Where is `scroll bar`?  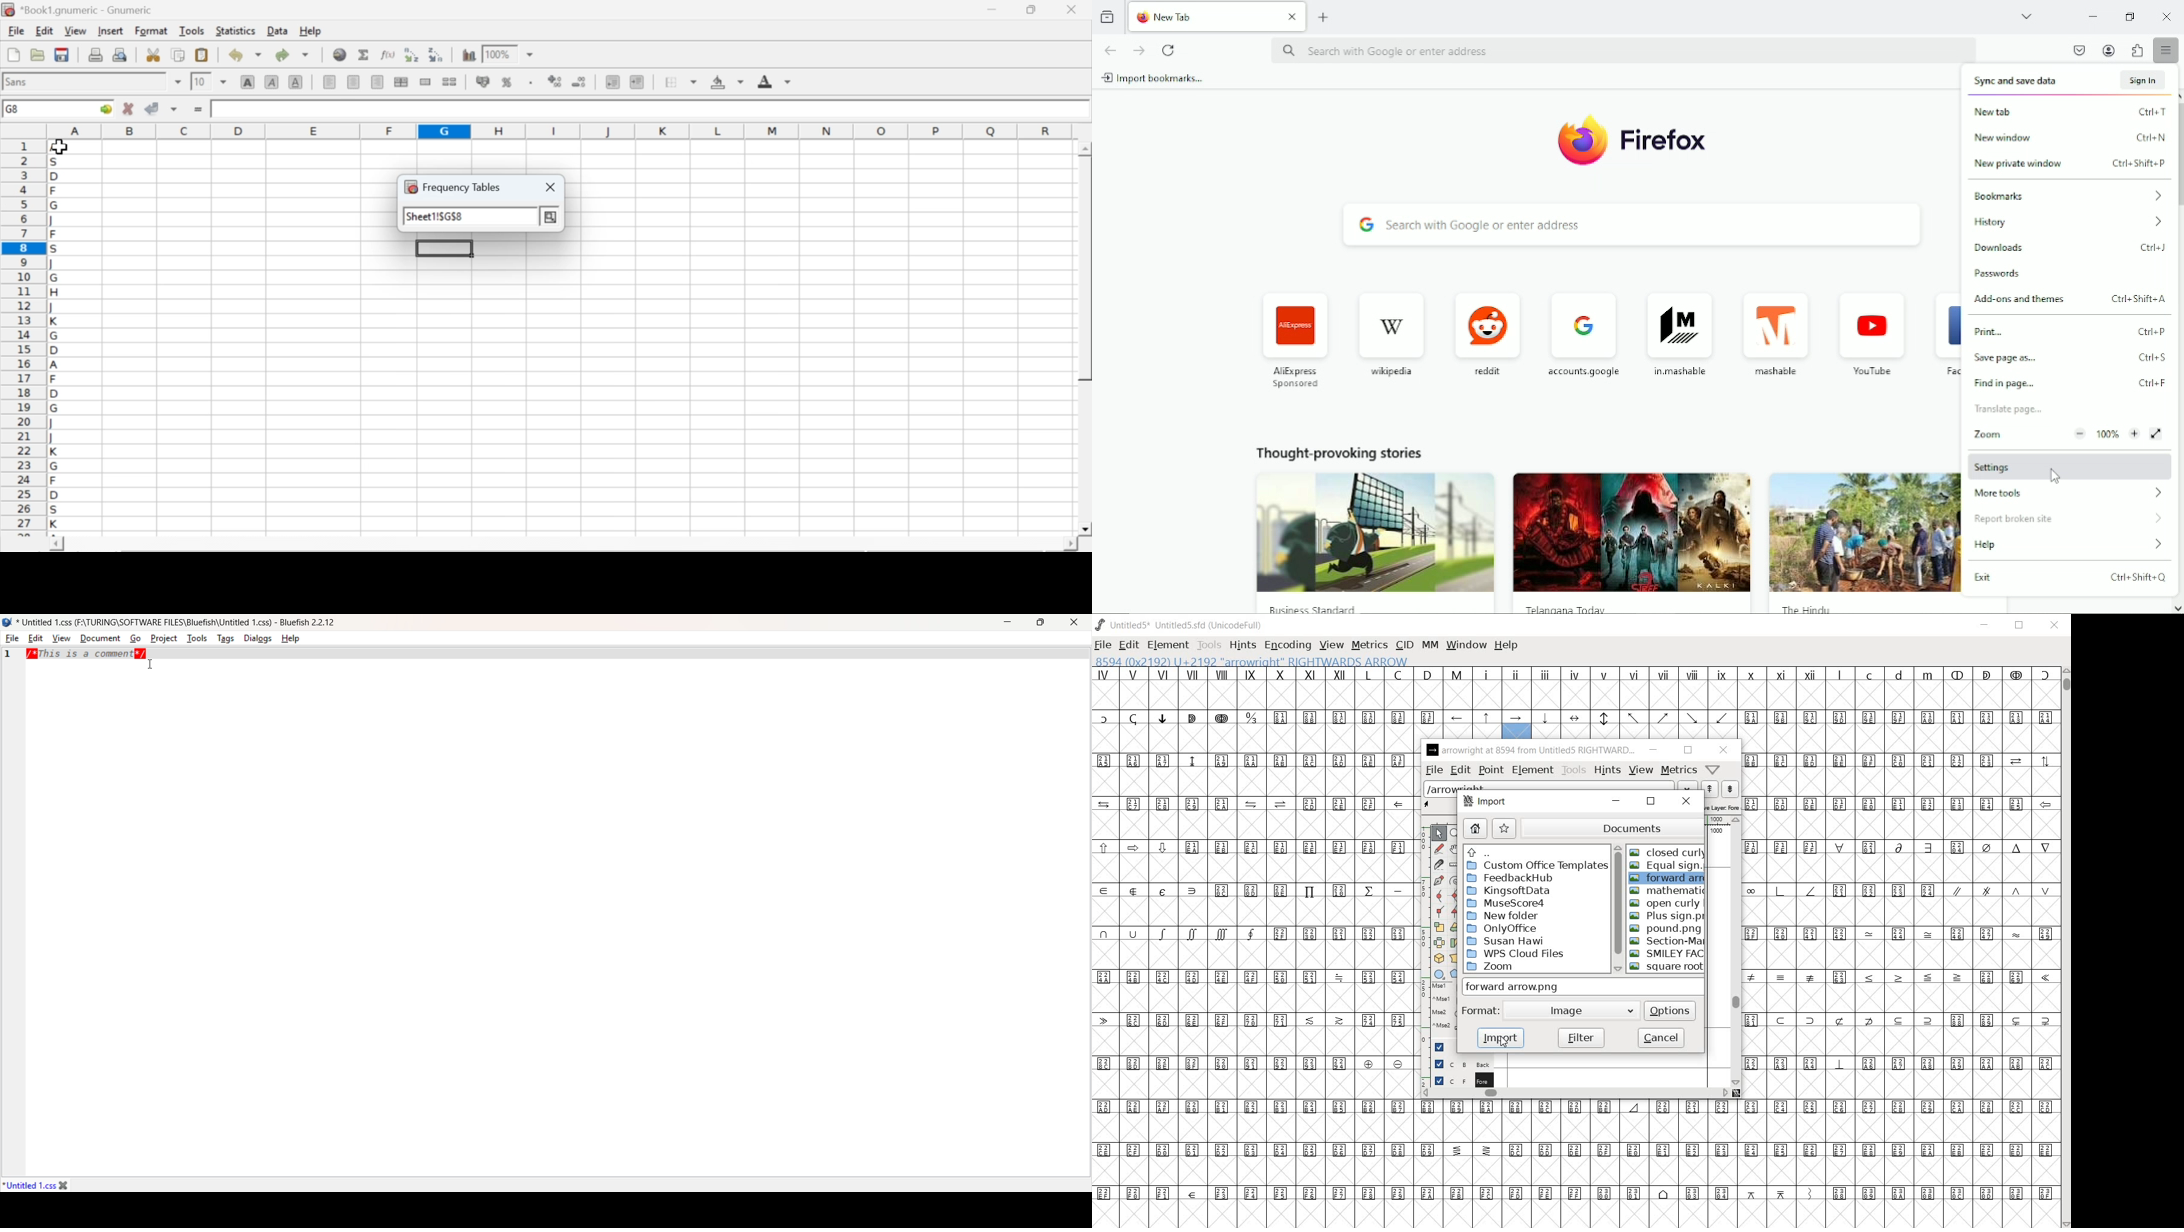
scroll bar is located at coordinates (563, 546).